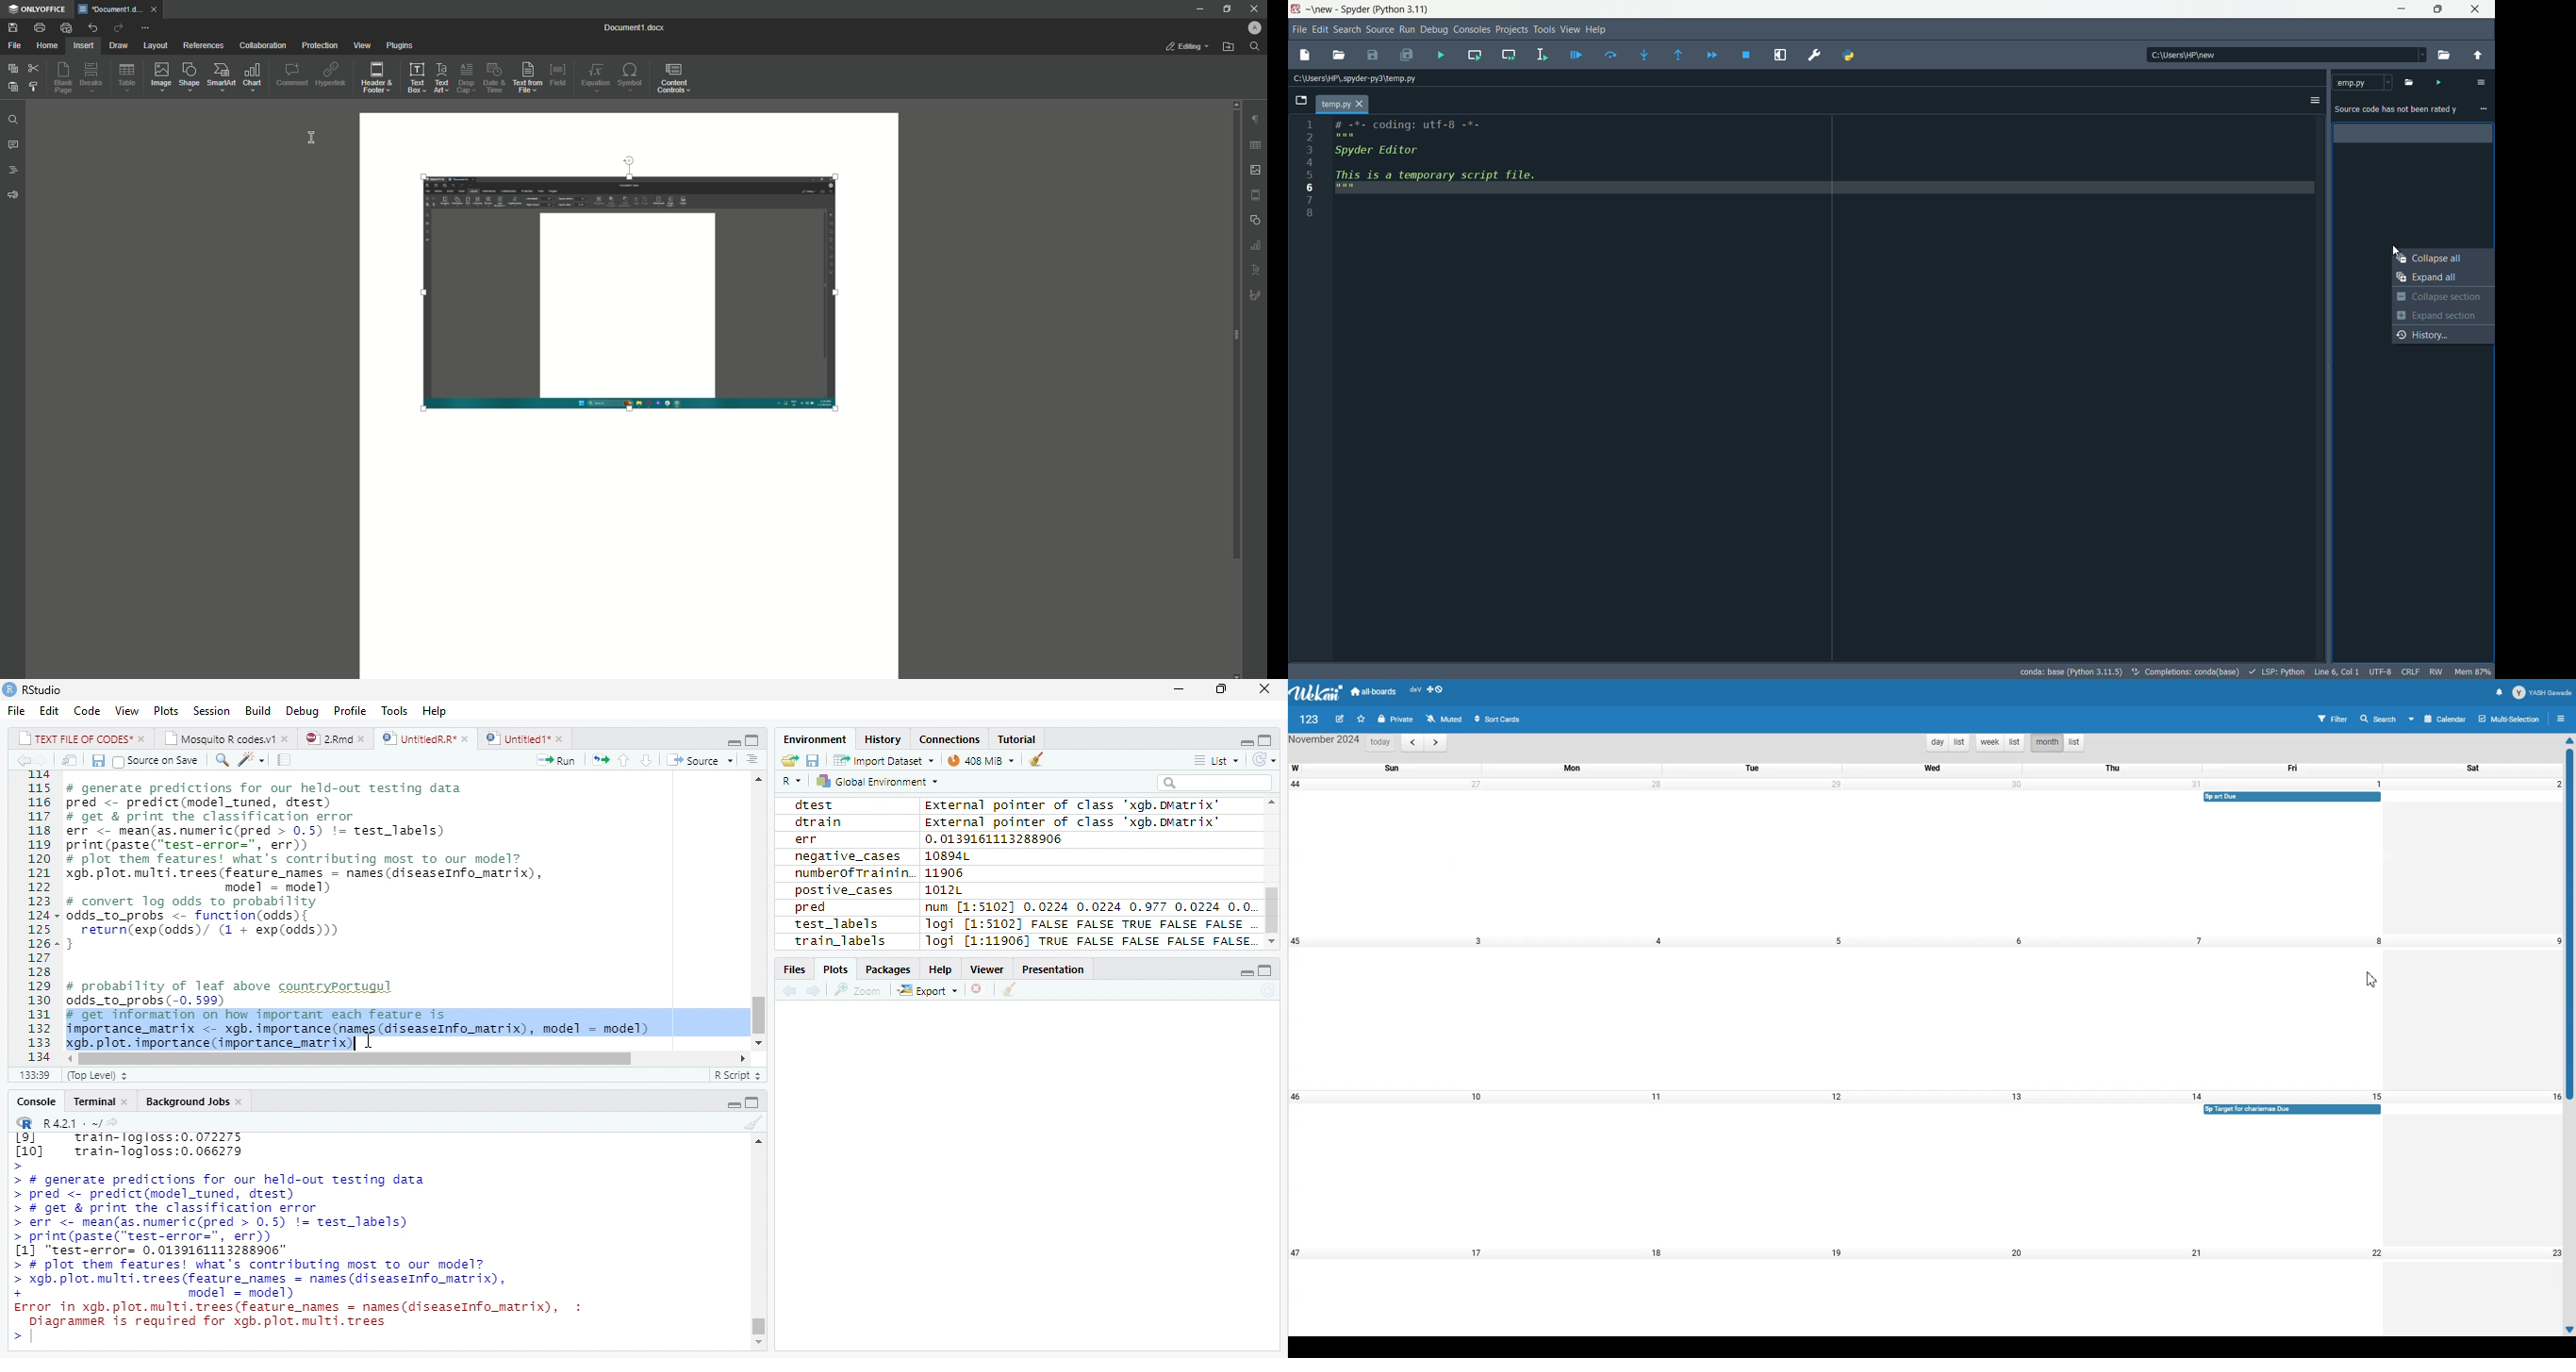  Describe the element at coordinates (1304, 55) in the screenshot. I see `open file` at that location.